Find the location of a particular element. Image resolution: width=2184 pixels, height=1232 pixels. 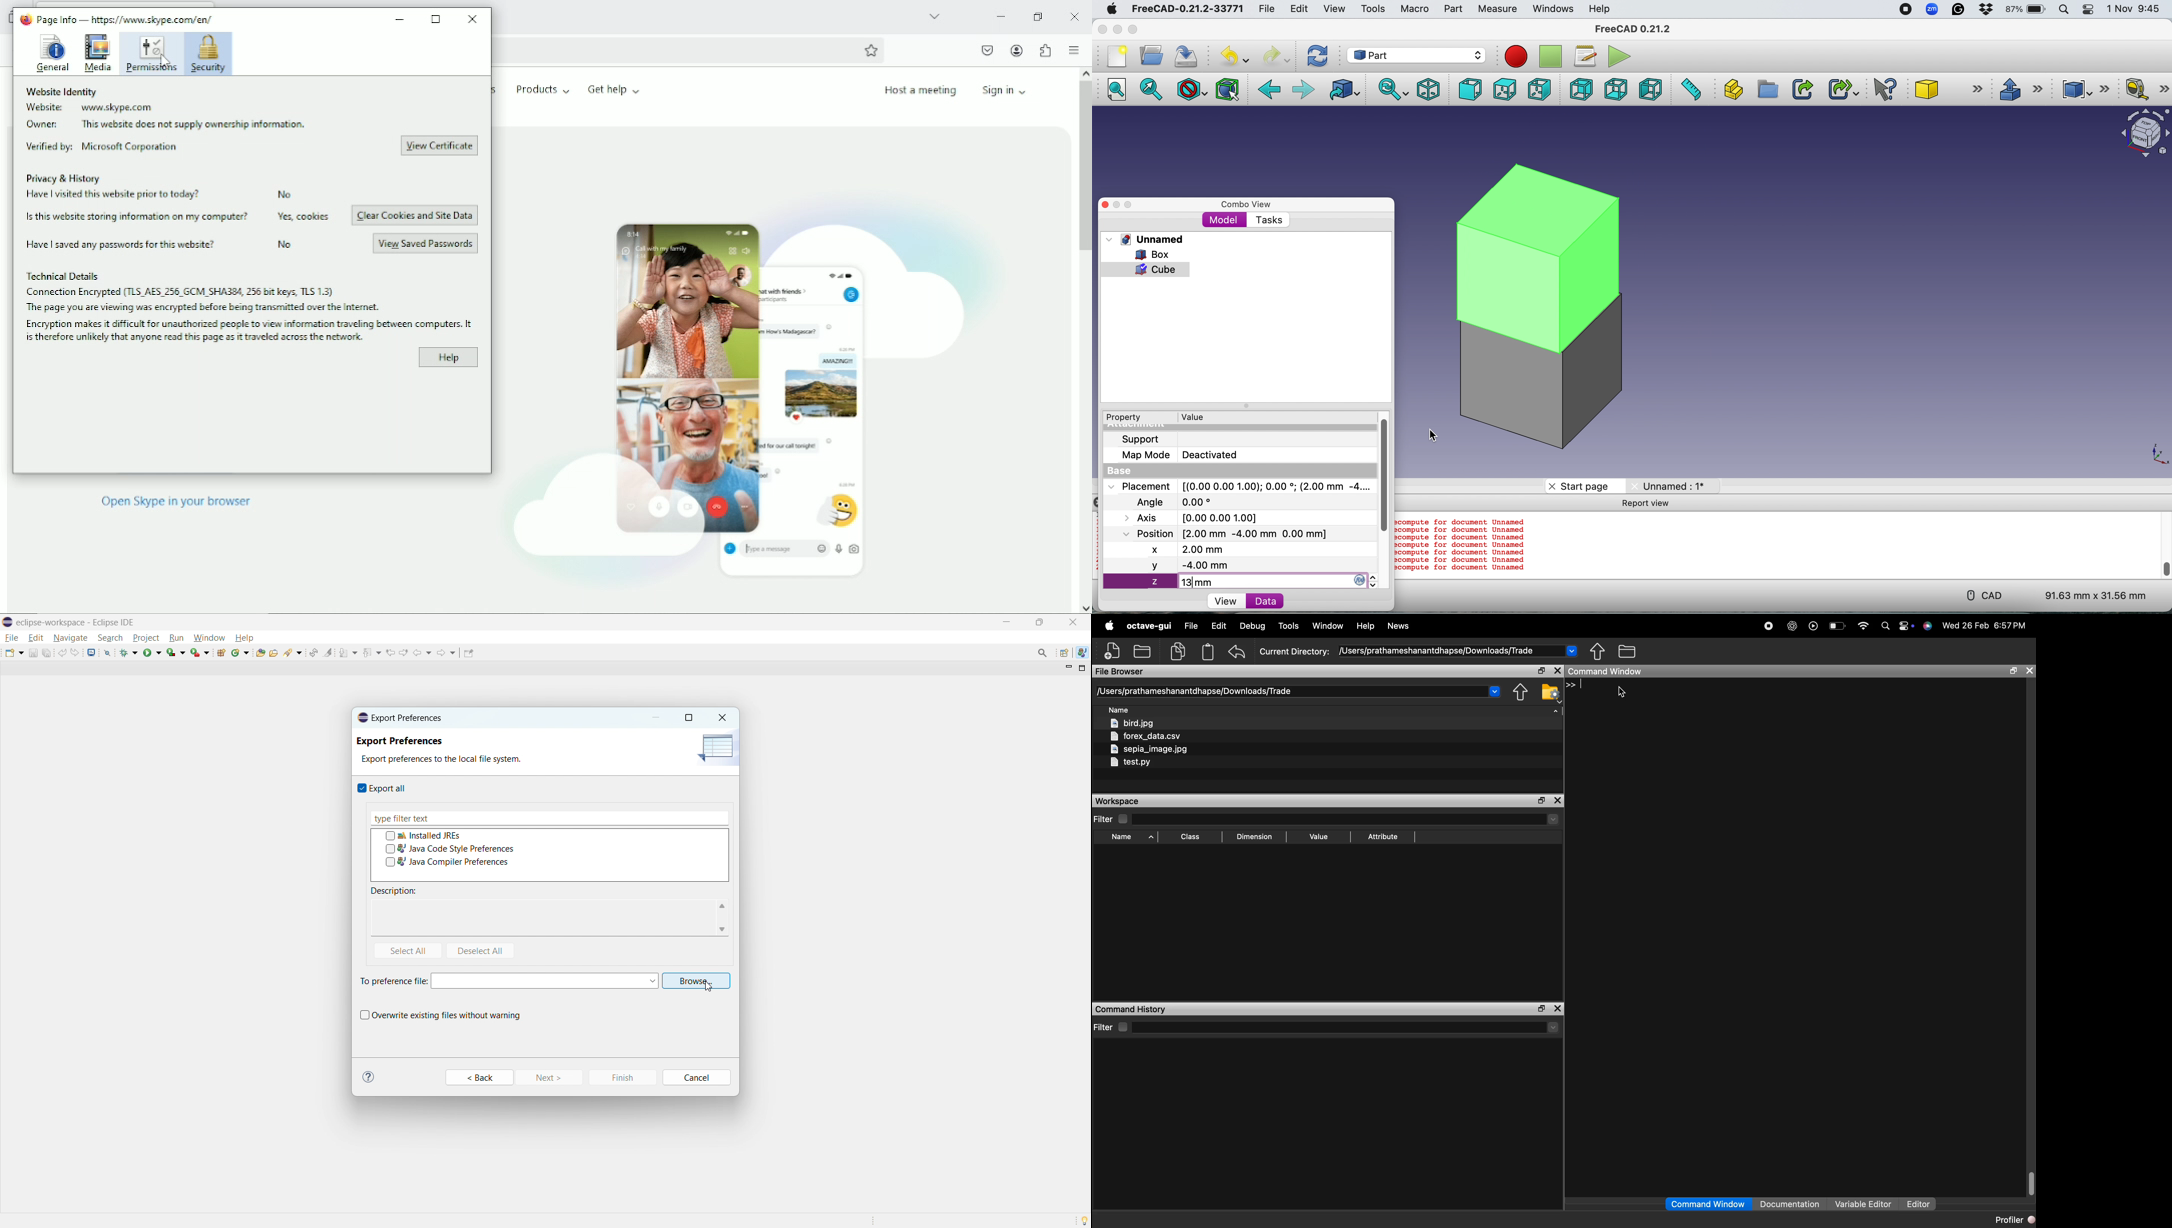

Front is located at coordinates (1468, 89).